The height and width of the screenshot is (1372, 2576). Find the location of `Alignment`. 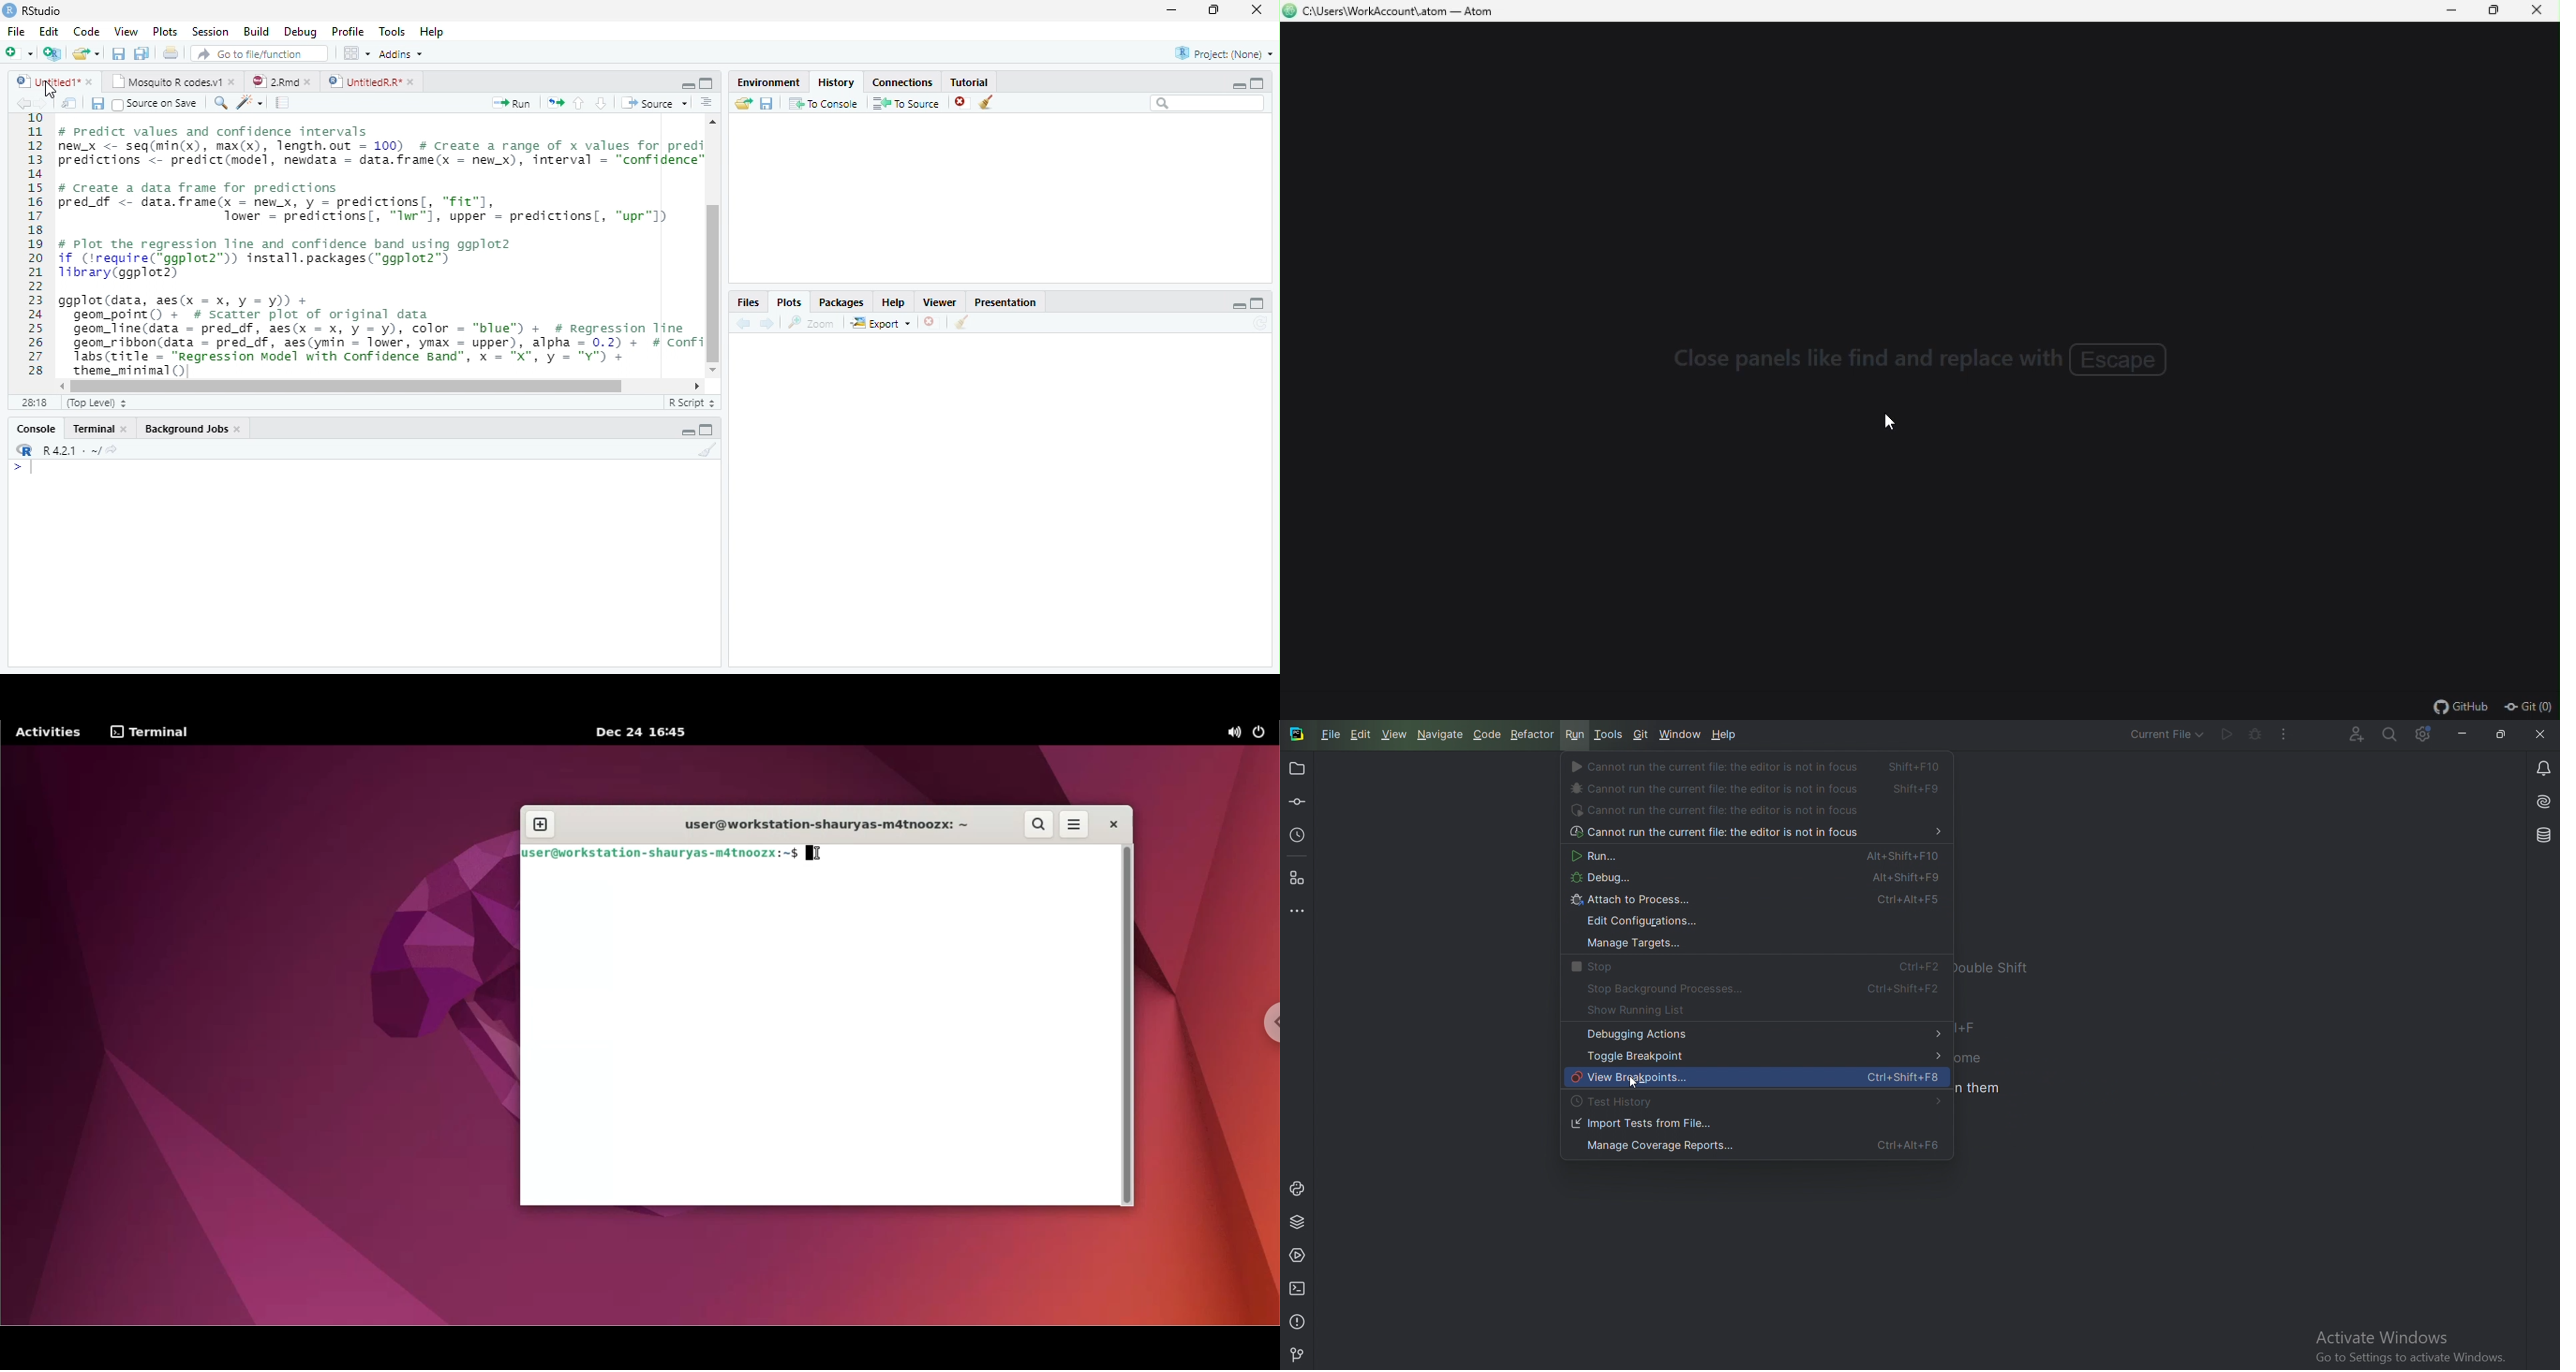

Alignment is located at coordinates (706, 103).